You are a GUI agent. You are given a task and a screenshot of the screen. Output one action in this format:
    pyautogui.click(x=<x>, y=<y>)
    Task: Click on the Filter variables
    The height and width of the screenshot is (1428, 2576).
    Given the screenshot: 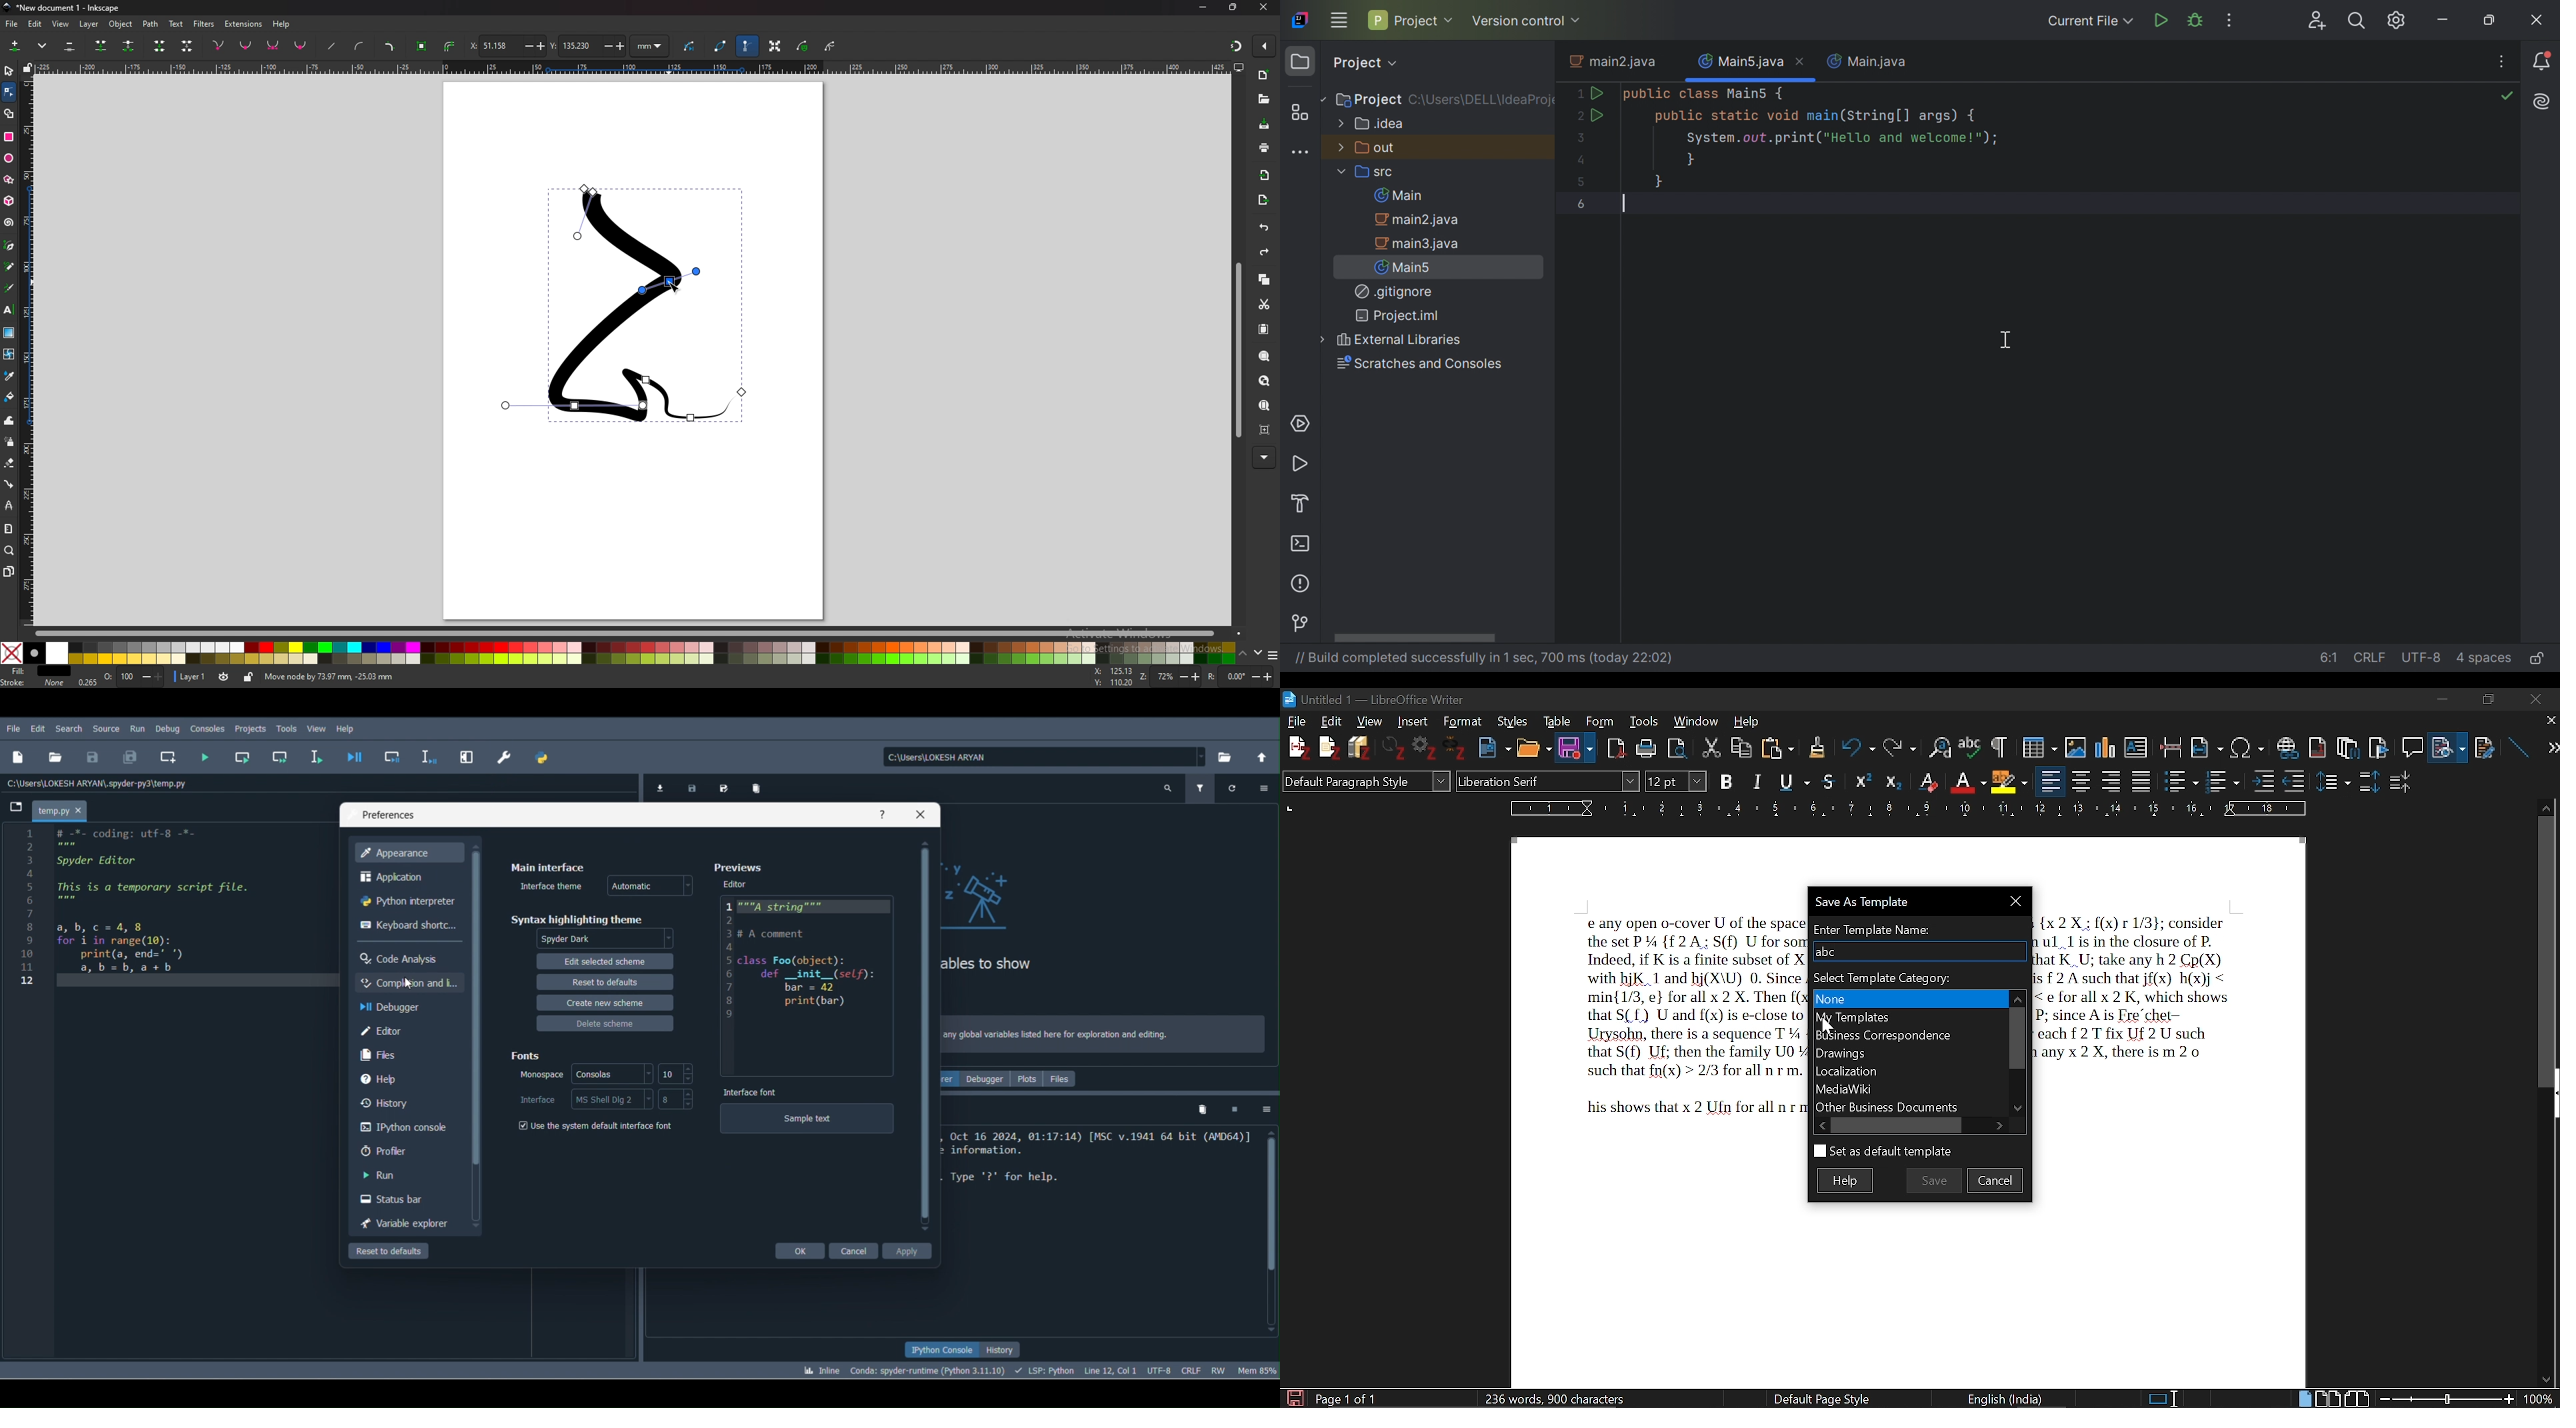 What is the action you would take?
    pyautogui.click(x=1203, y=786)
    